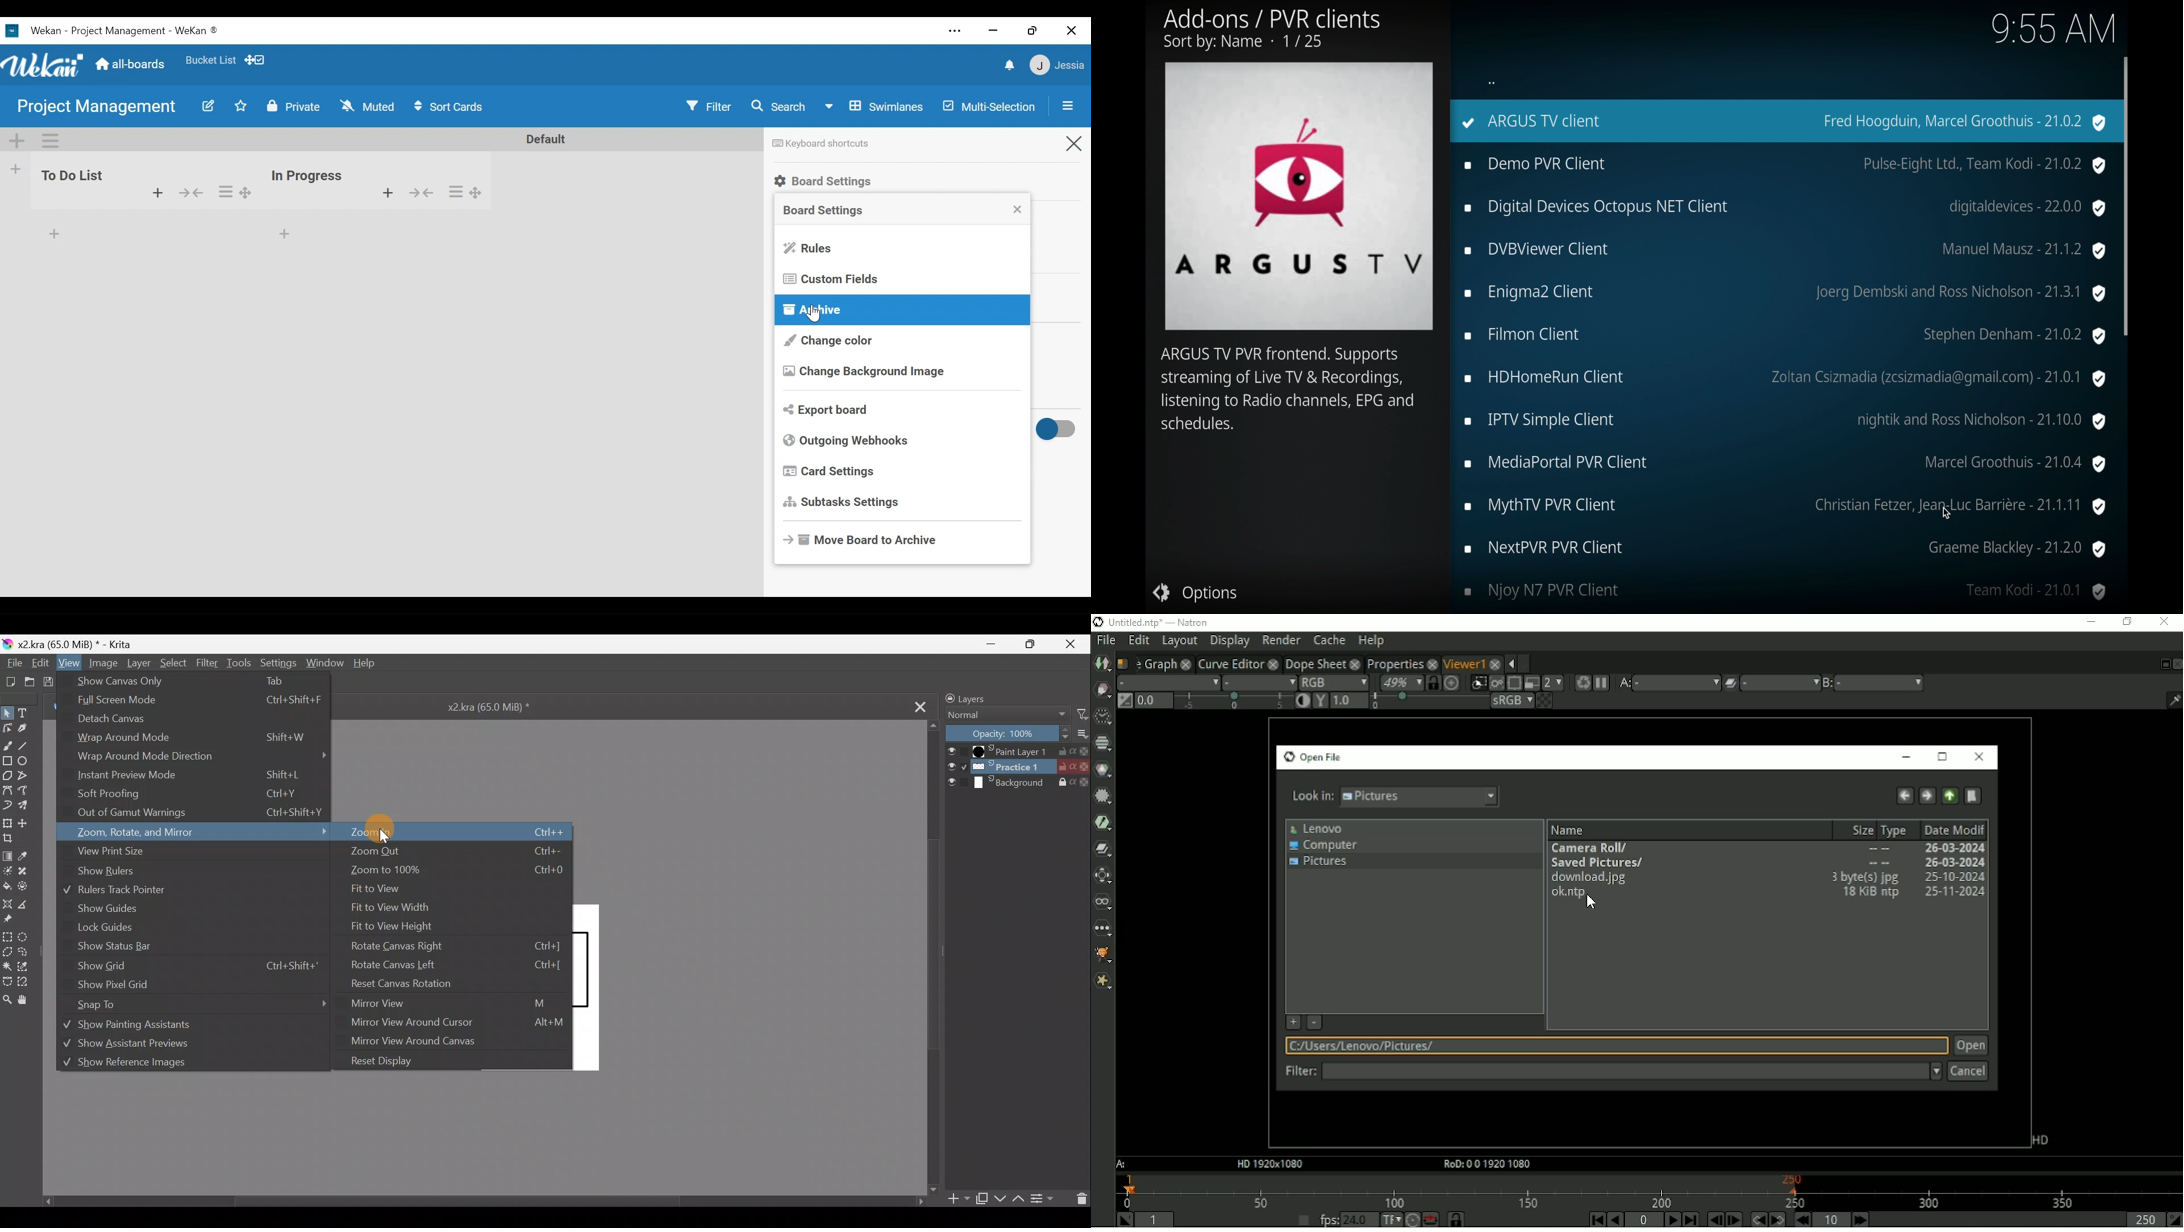 The width and height of the screenshot is (2184, 1232). I want to click on mediaportal, so click(1786, 464).